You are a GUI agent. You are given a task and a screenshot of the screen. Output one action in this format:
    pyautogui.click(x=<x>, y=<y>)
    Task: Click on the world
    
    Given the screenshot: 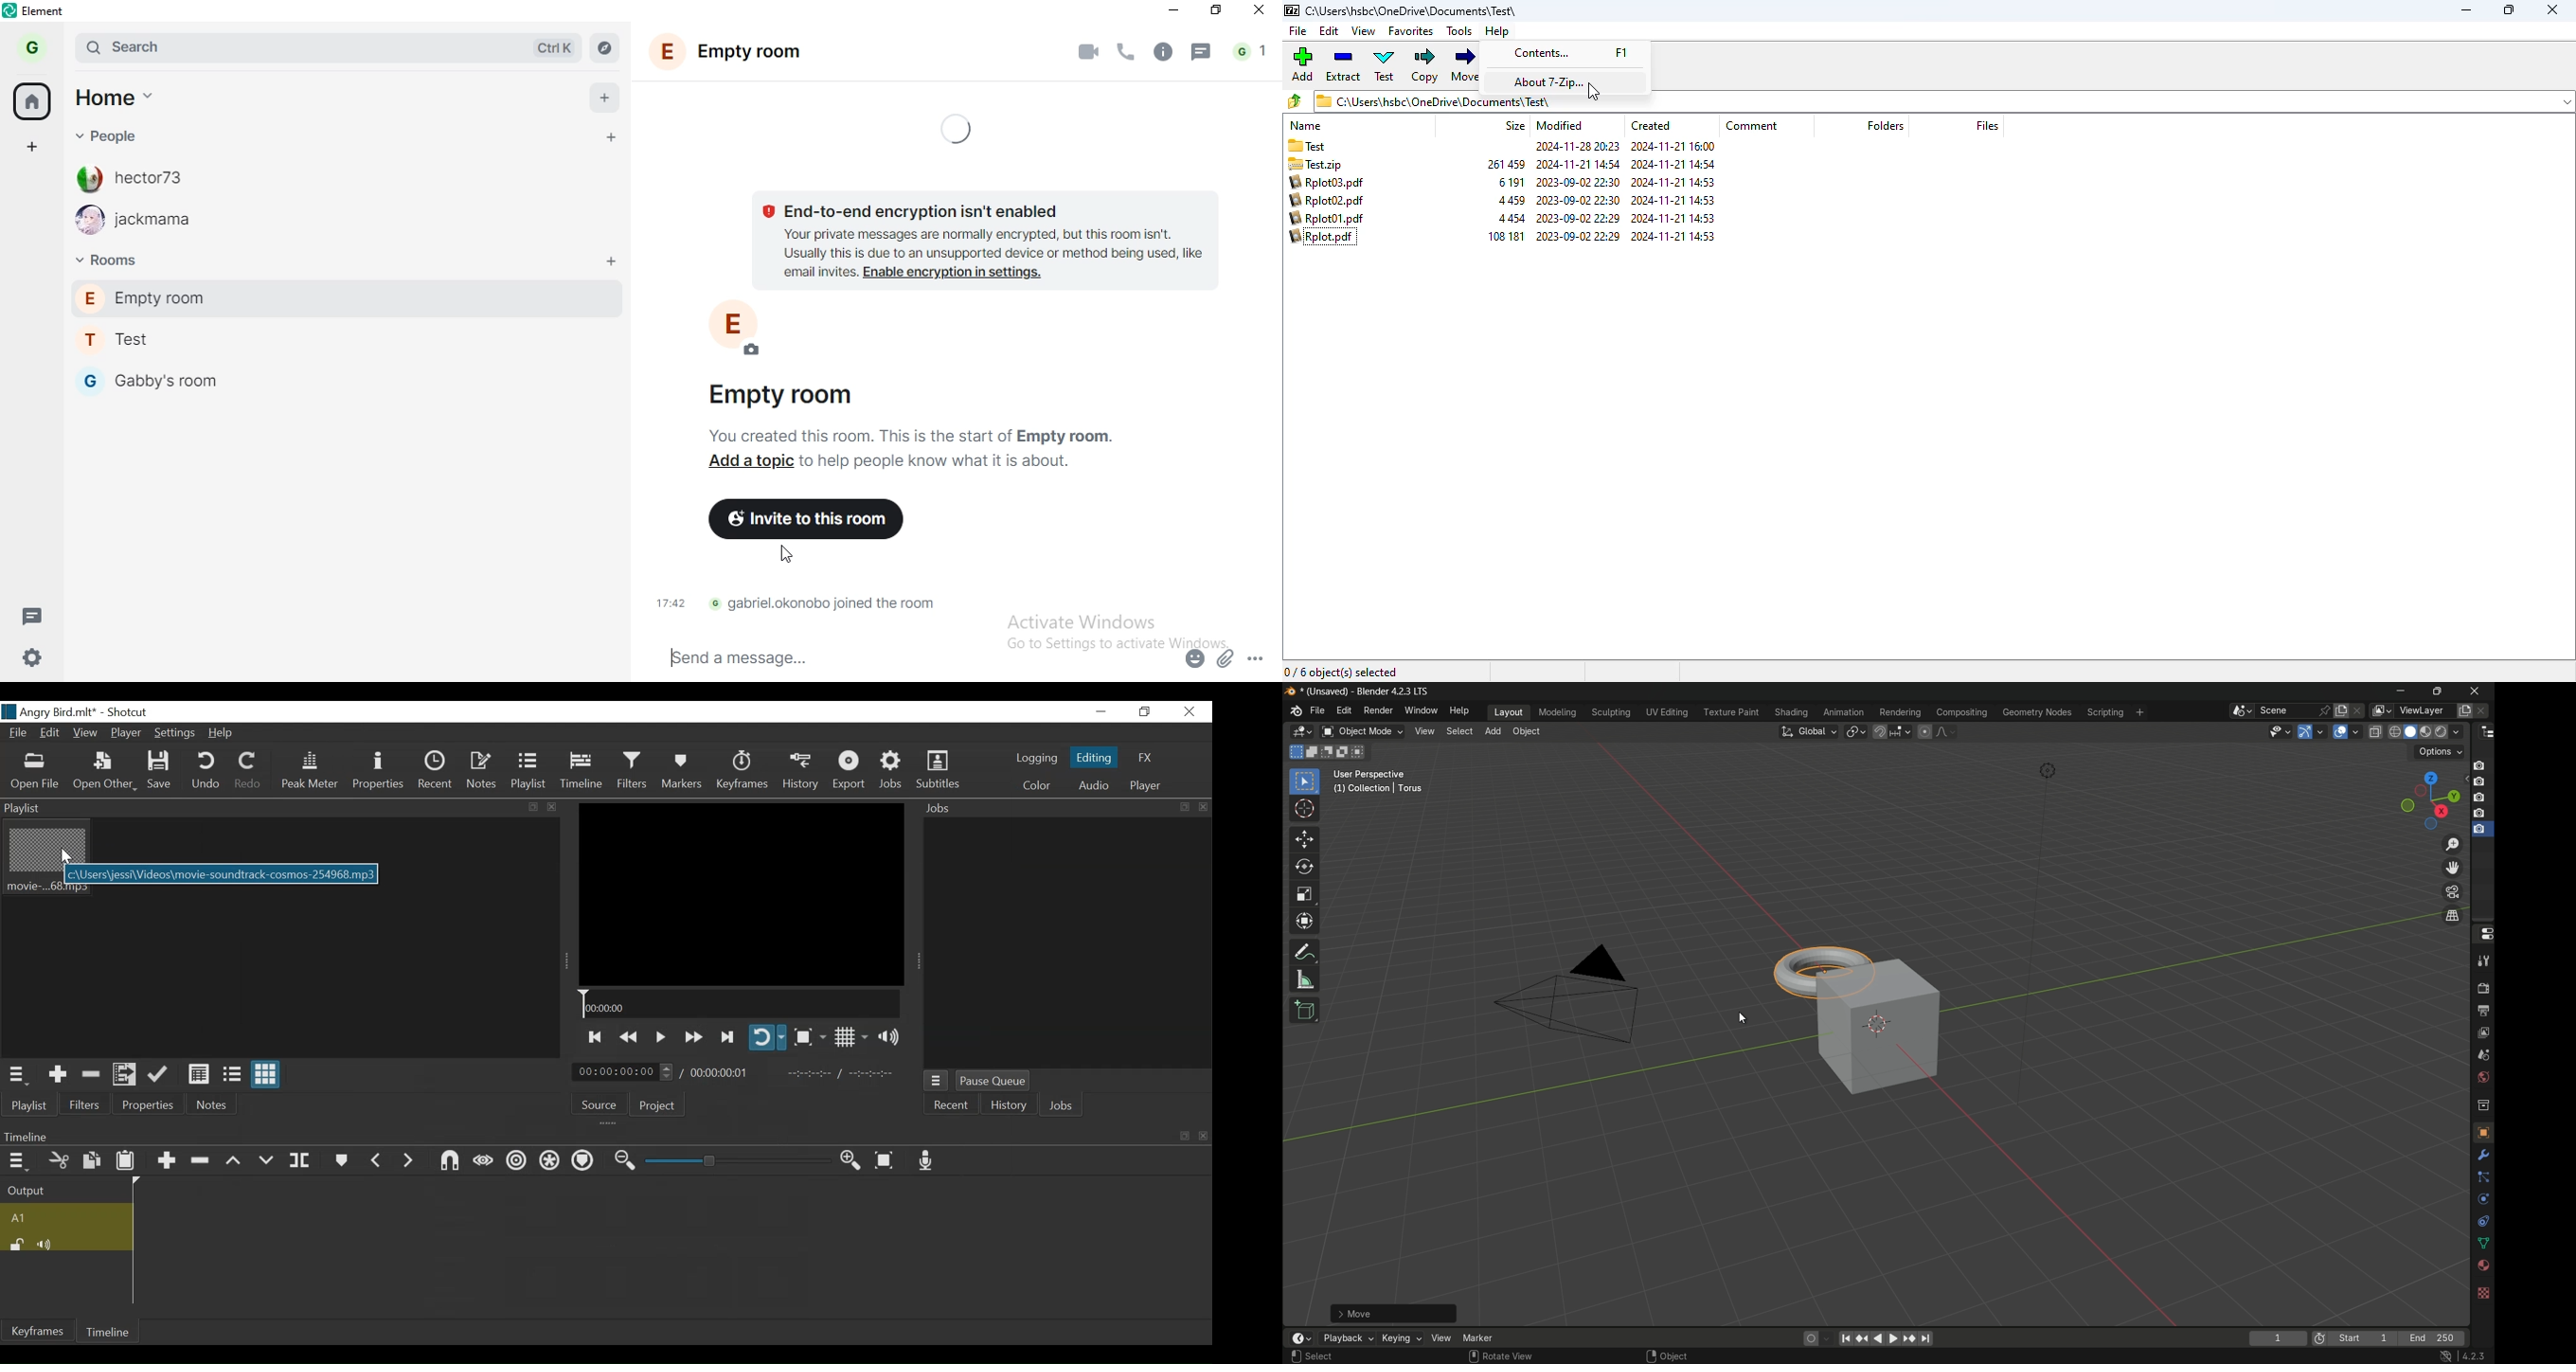 What is the action you would take?
    pyautogui.click(x=2481, y=1078)
    